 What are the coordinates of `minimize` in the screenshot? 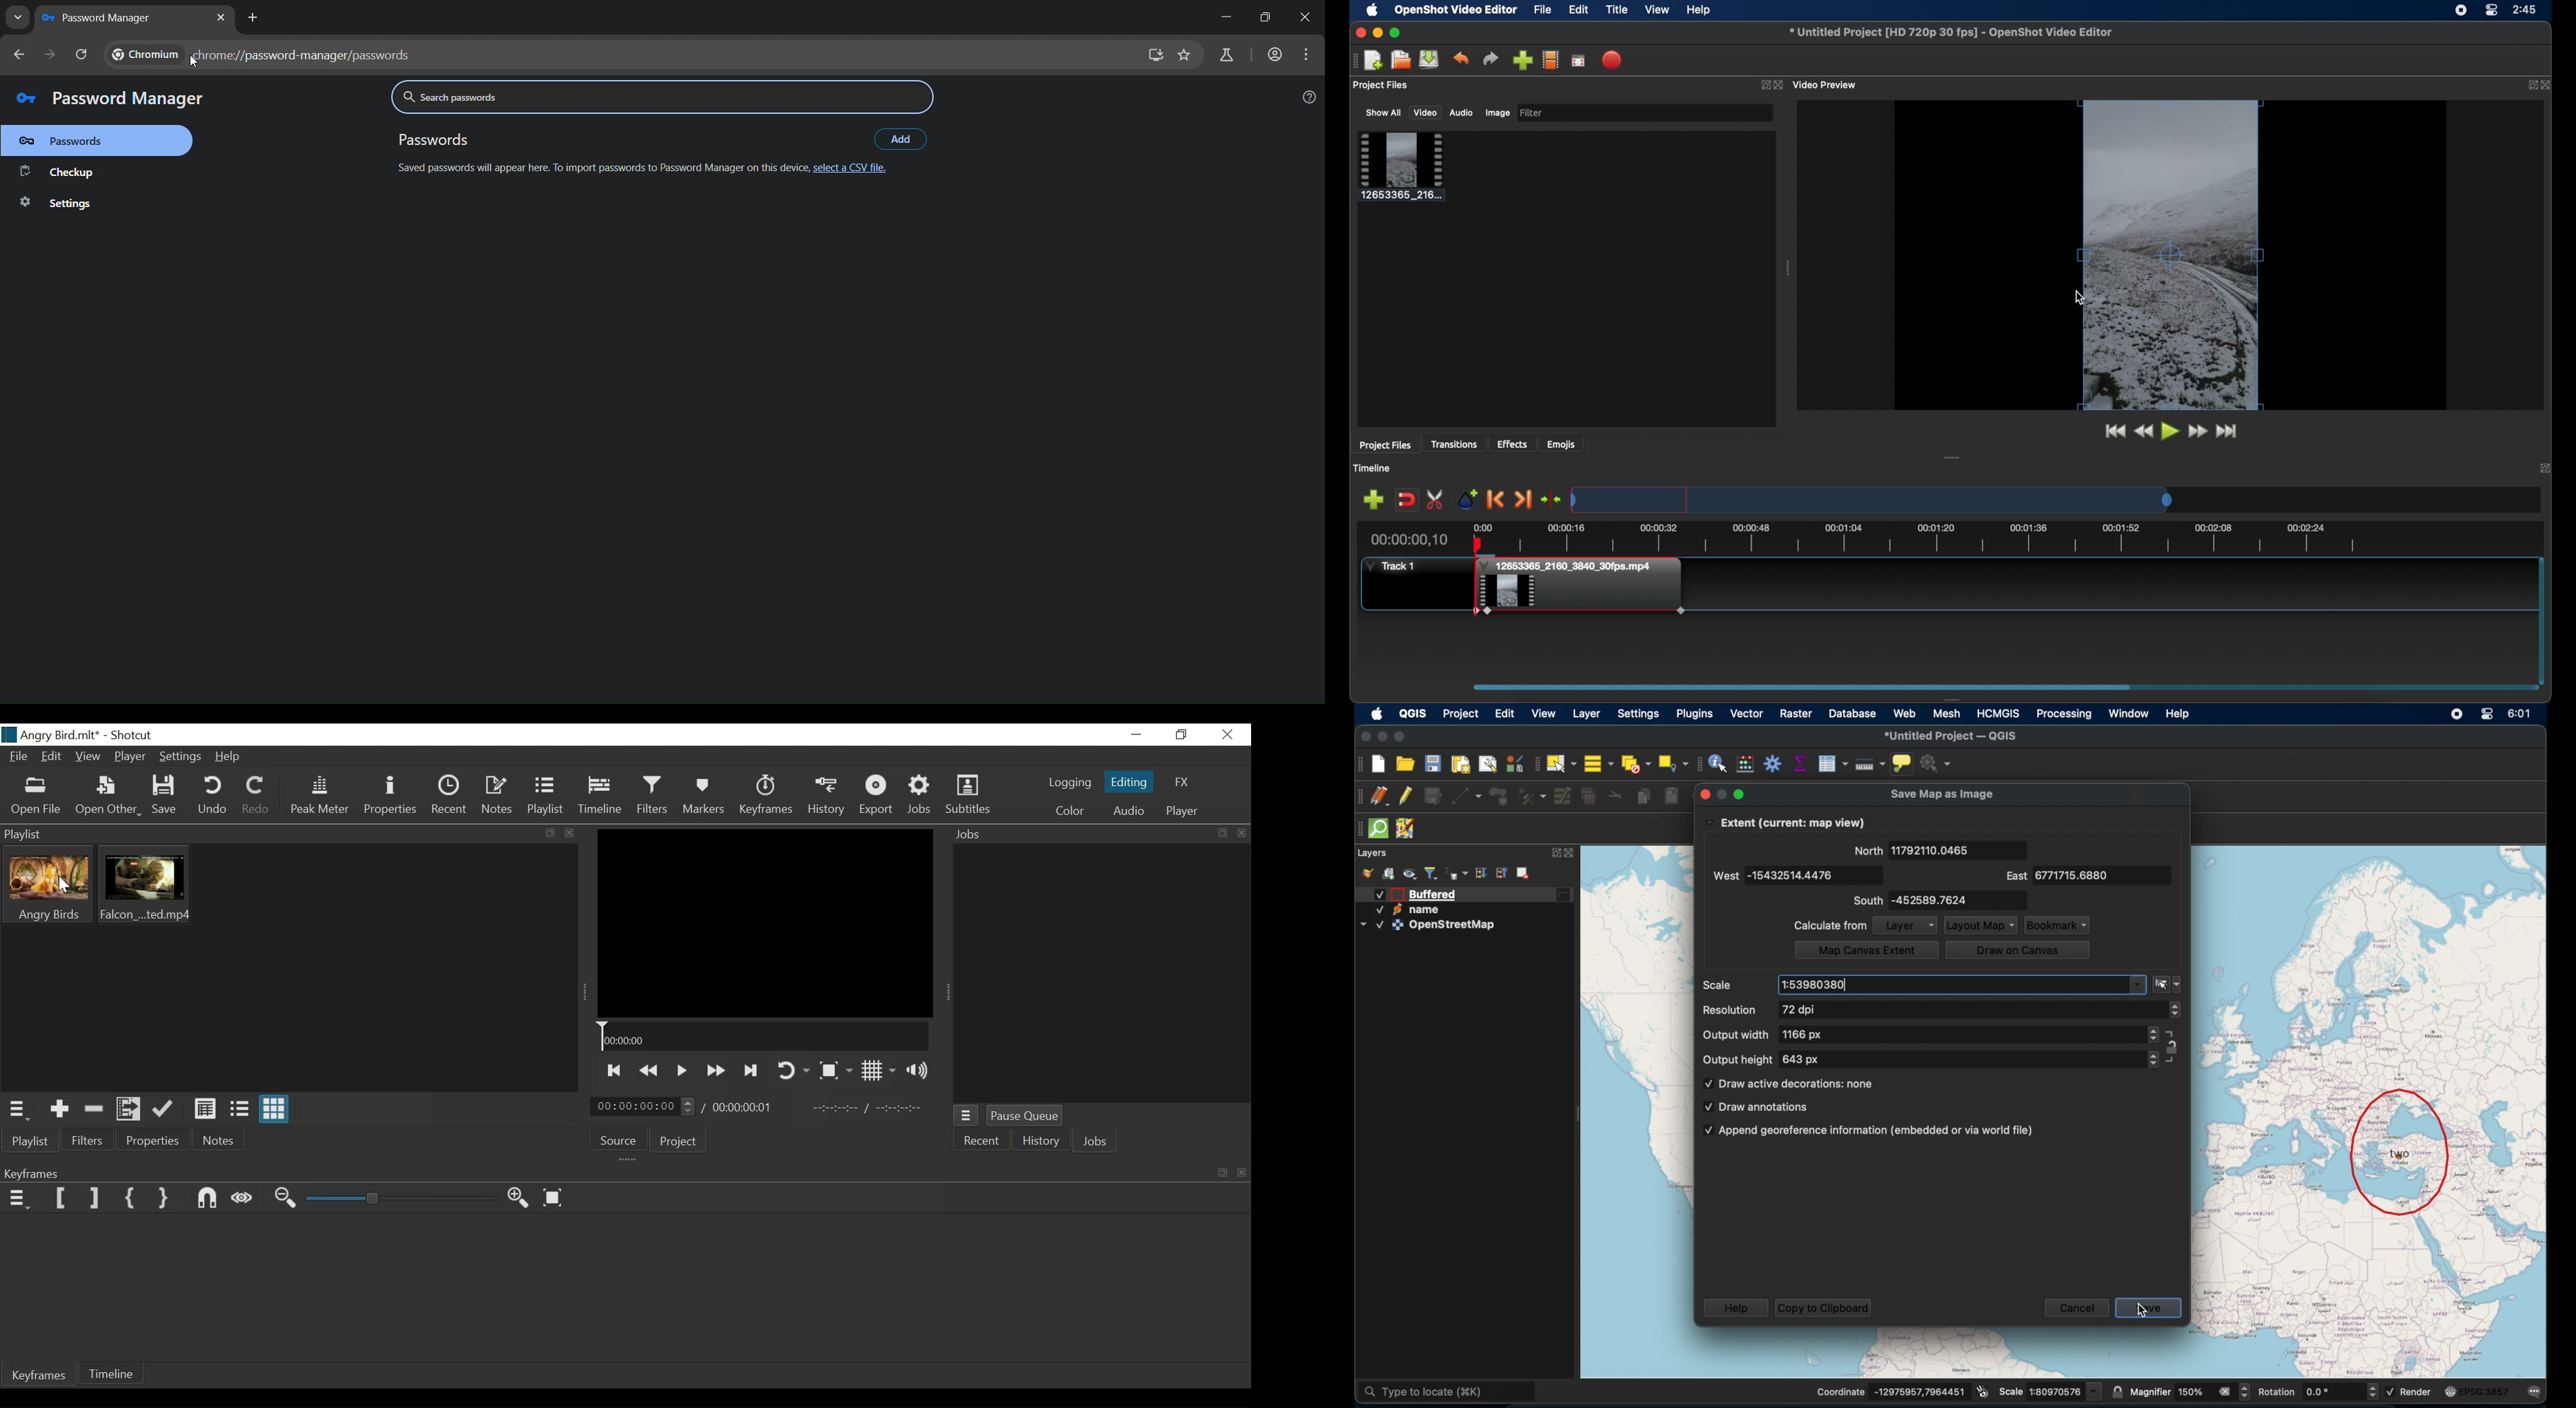 It's located at (1226, 17).